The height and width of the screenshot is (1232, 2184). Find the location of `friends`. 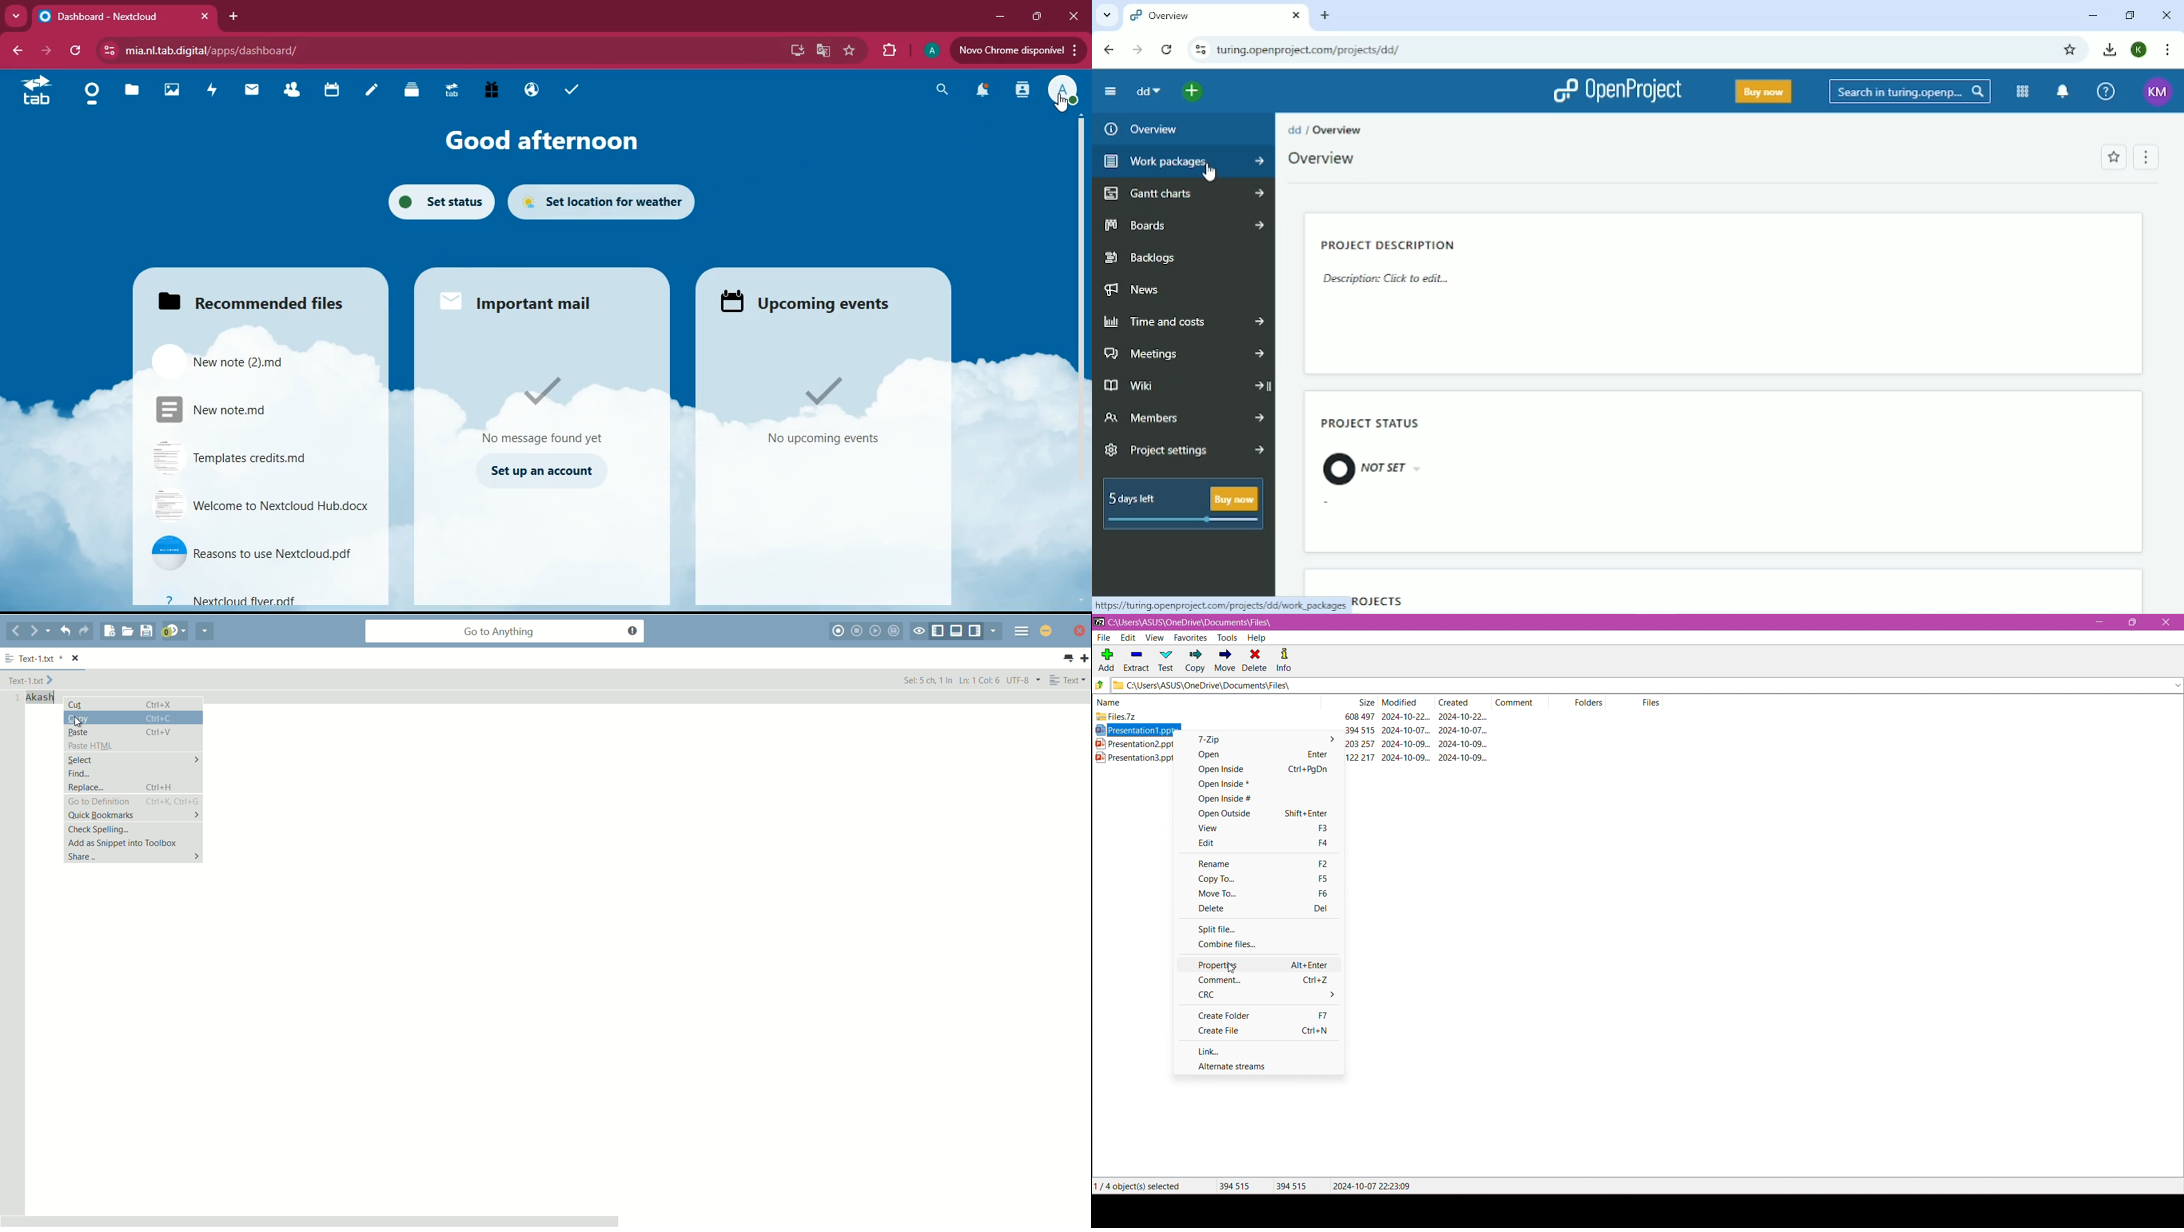

friends is located at coordinates (292, 91).